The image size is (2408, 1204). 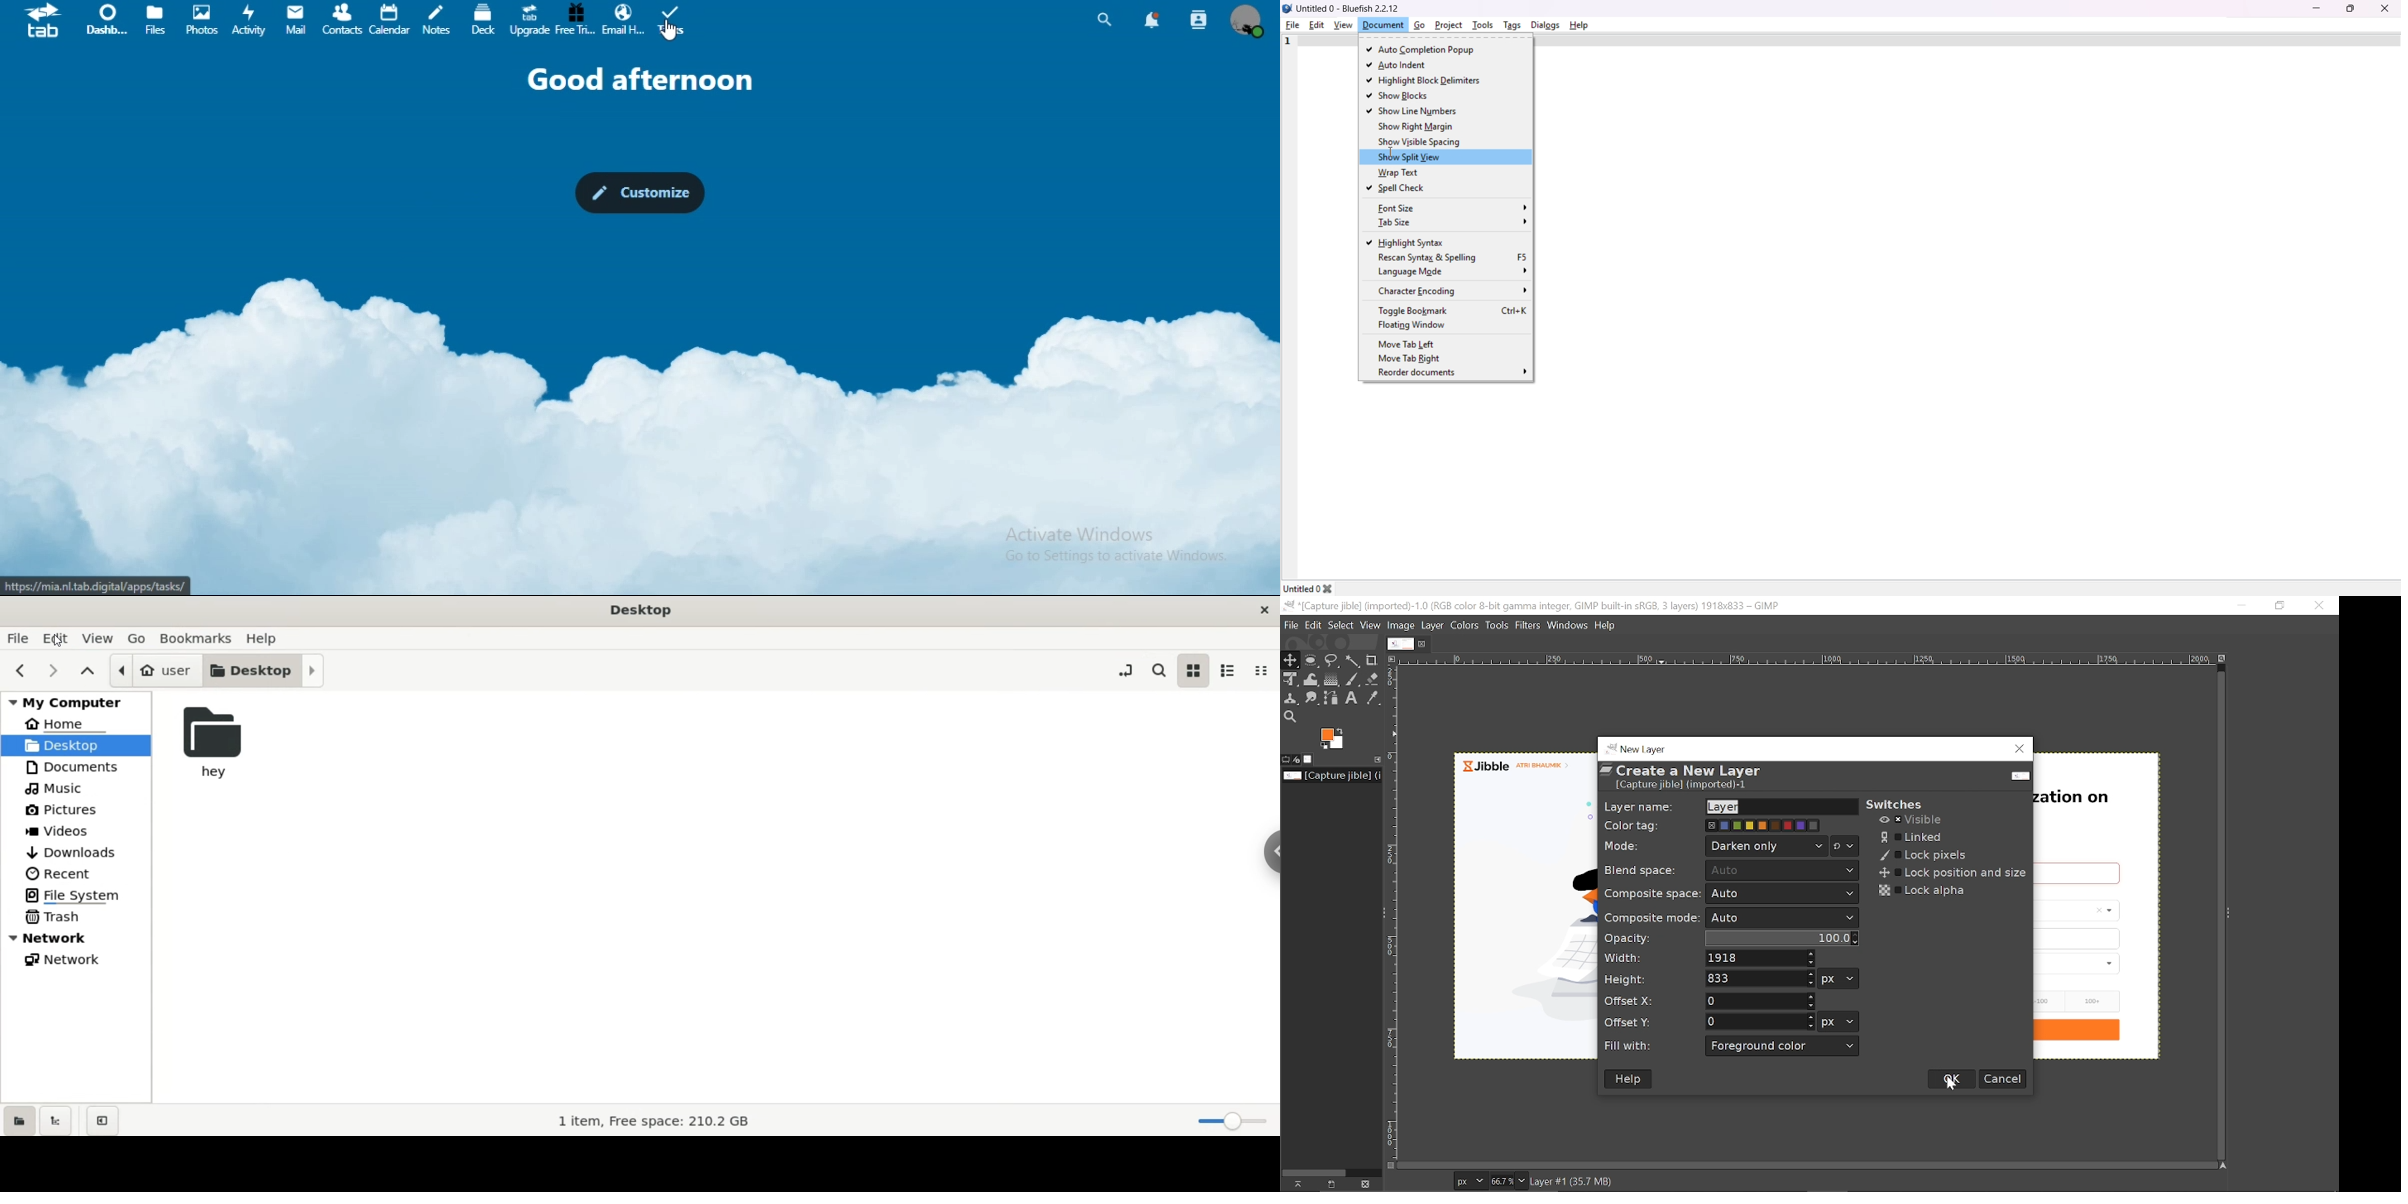 What do you see at coordinates (1150, 21) in the screenshot?
I see `notifications` at bounding box center [1150, 21].